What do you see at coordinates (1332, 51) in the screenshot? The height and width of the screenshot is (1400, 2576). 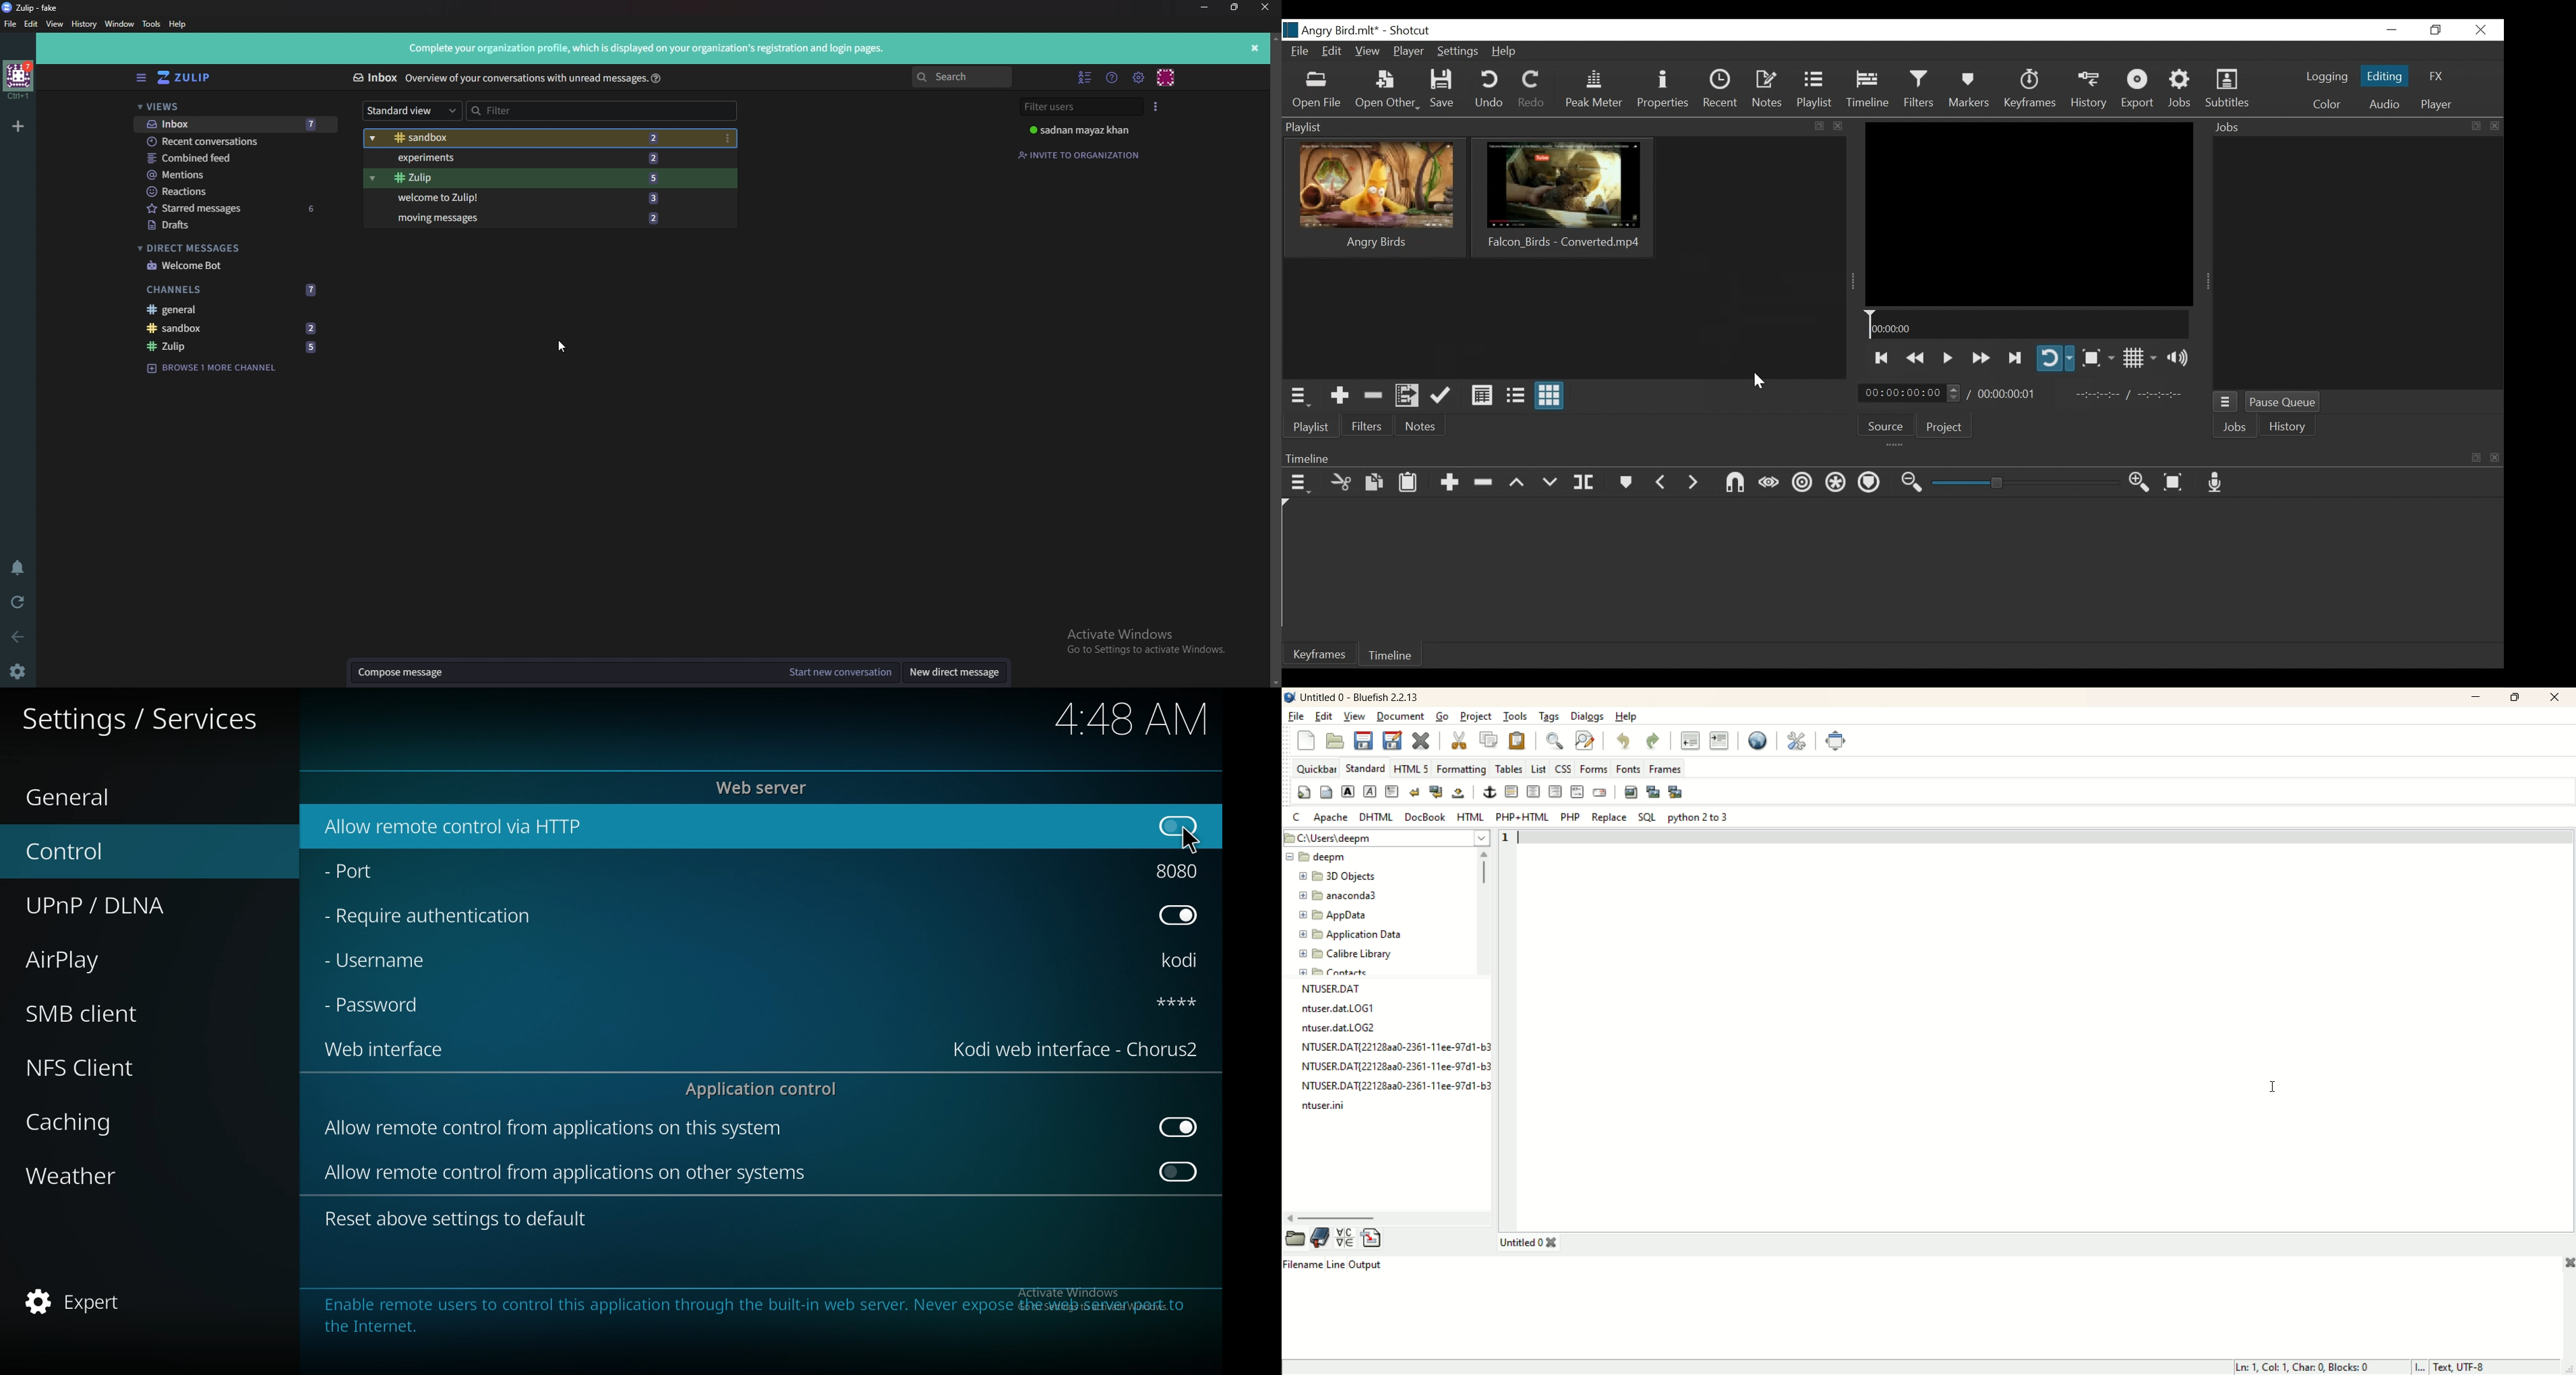 I see `Edit` at bounding box center [1332, 51].